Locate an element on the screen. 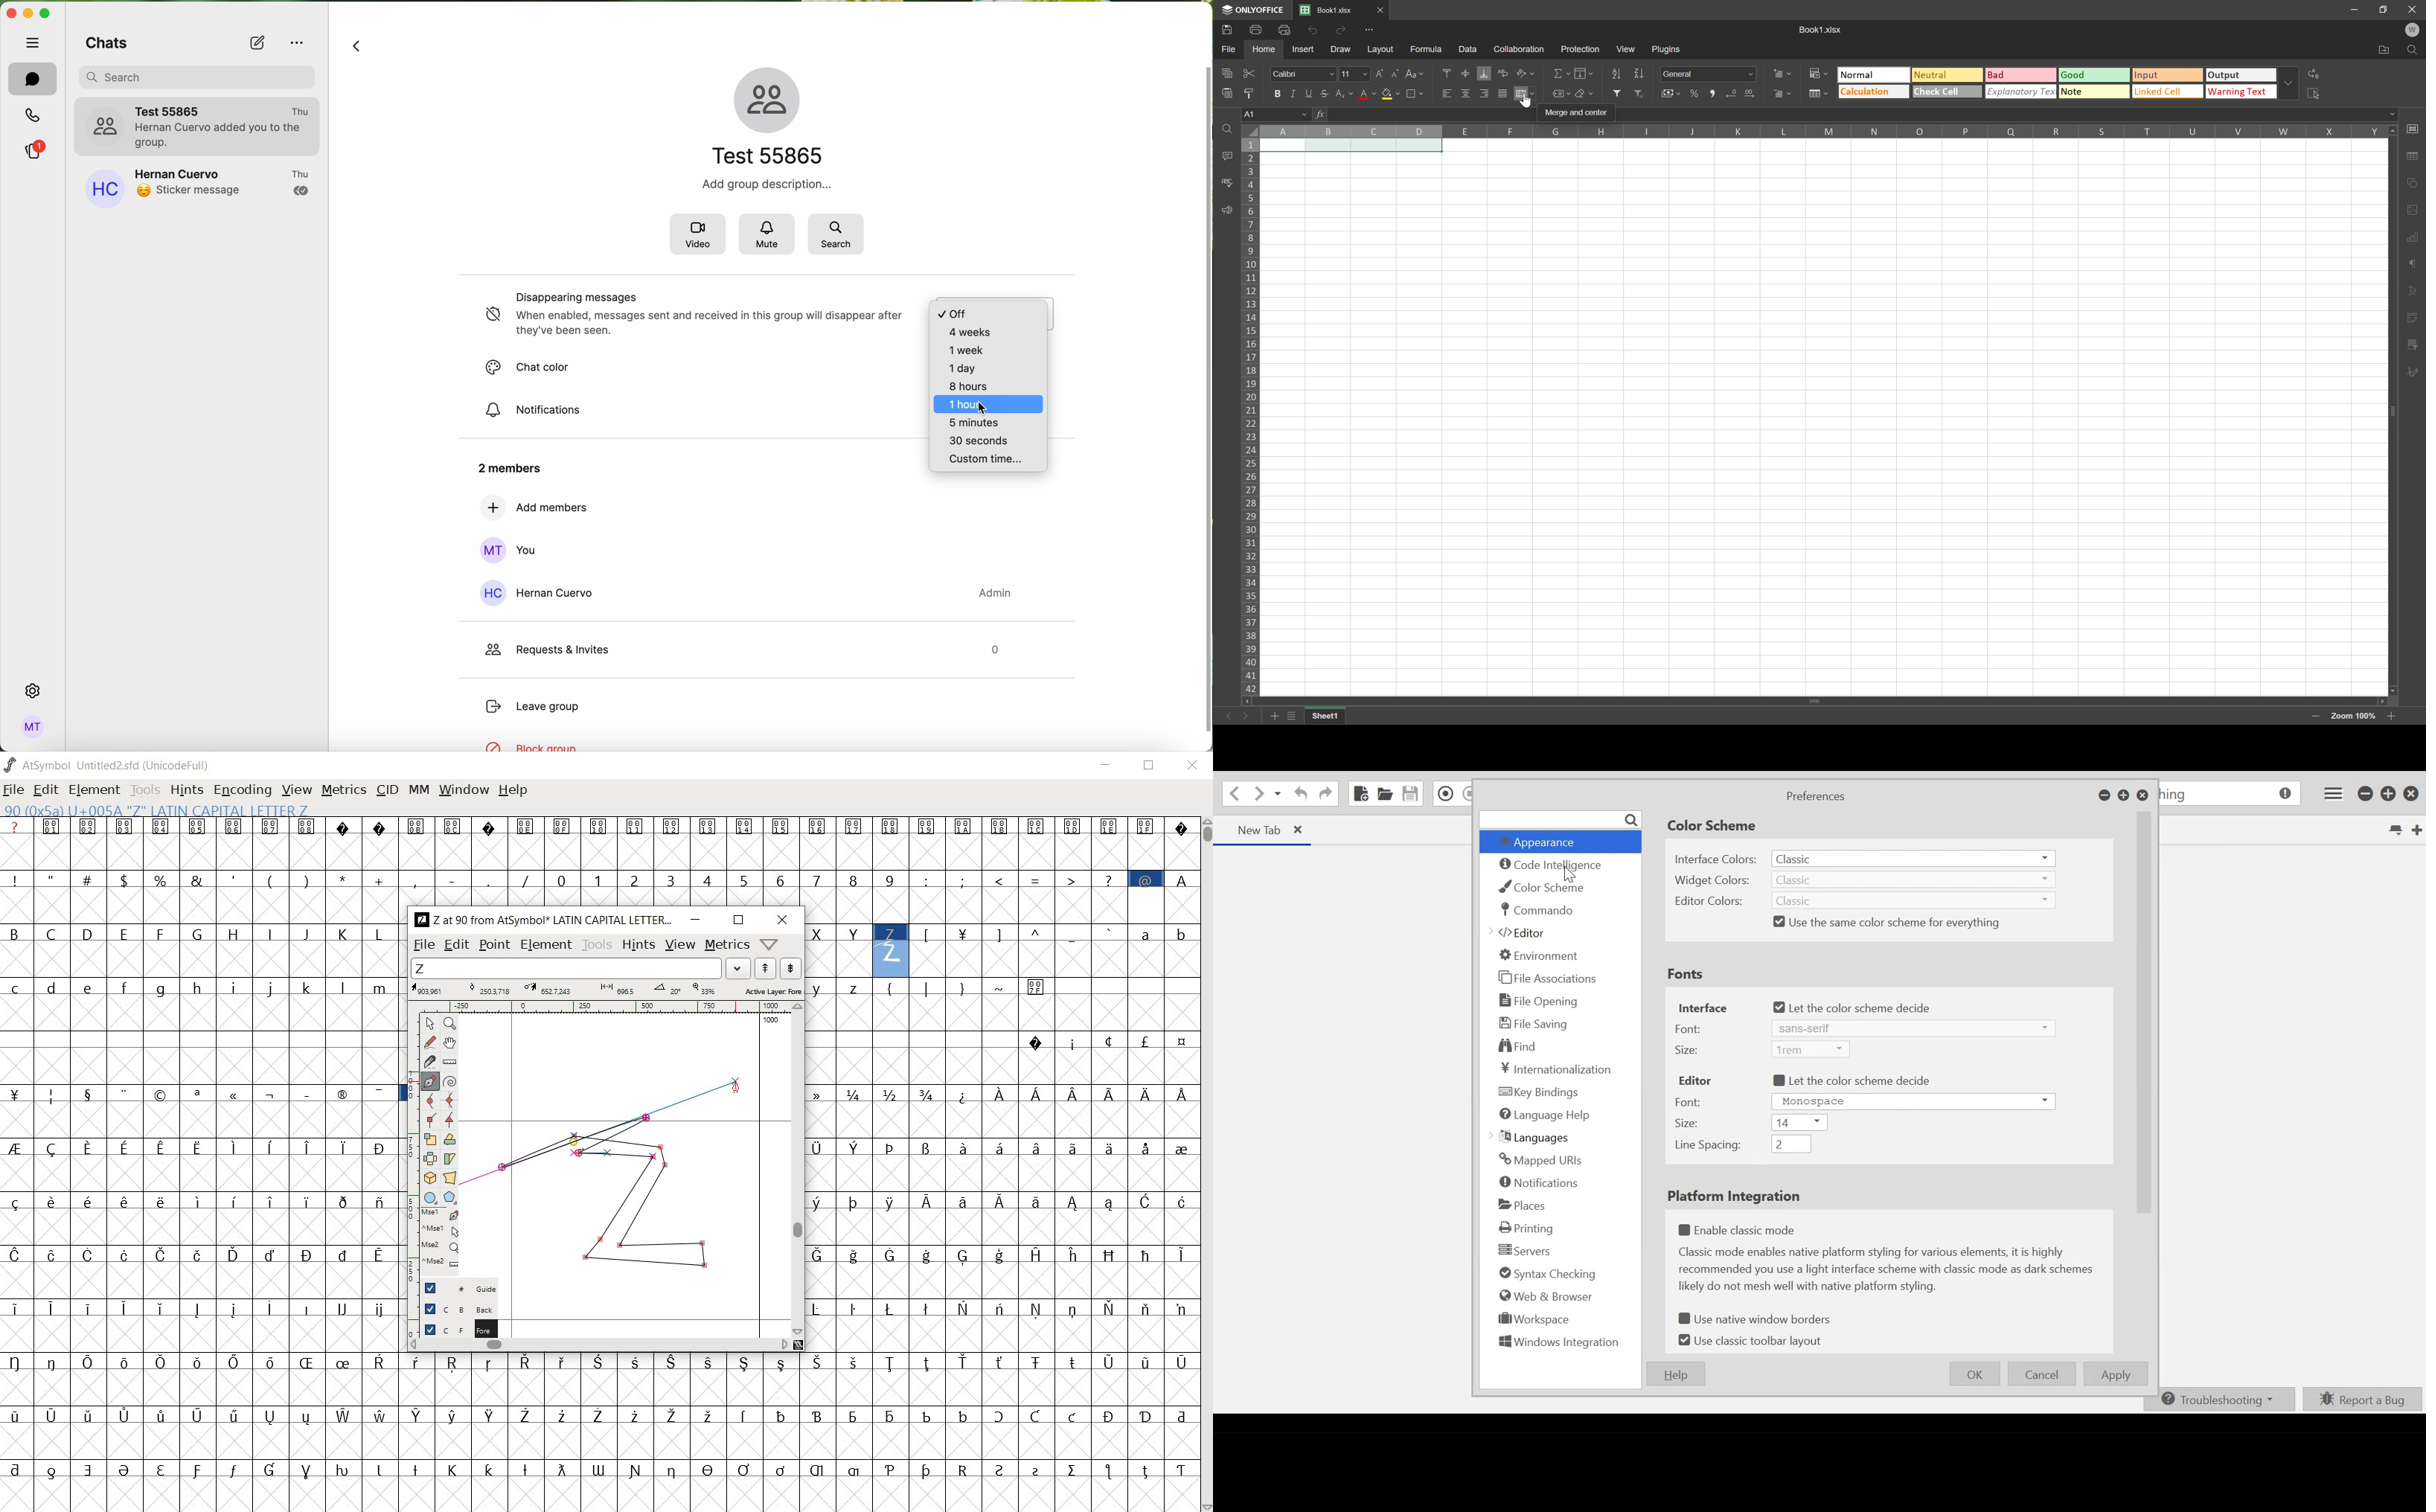 This screenshot has height=1512, width=2436. Increase decimal is located at coordinates (1750, 94).